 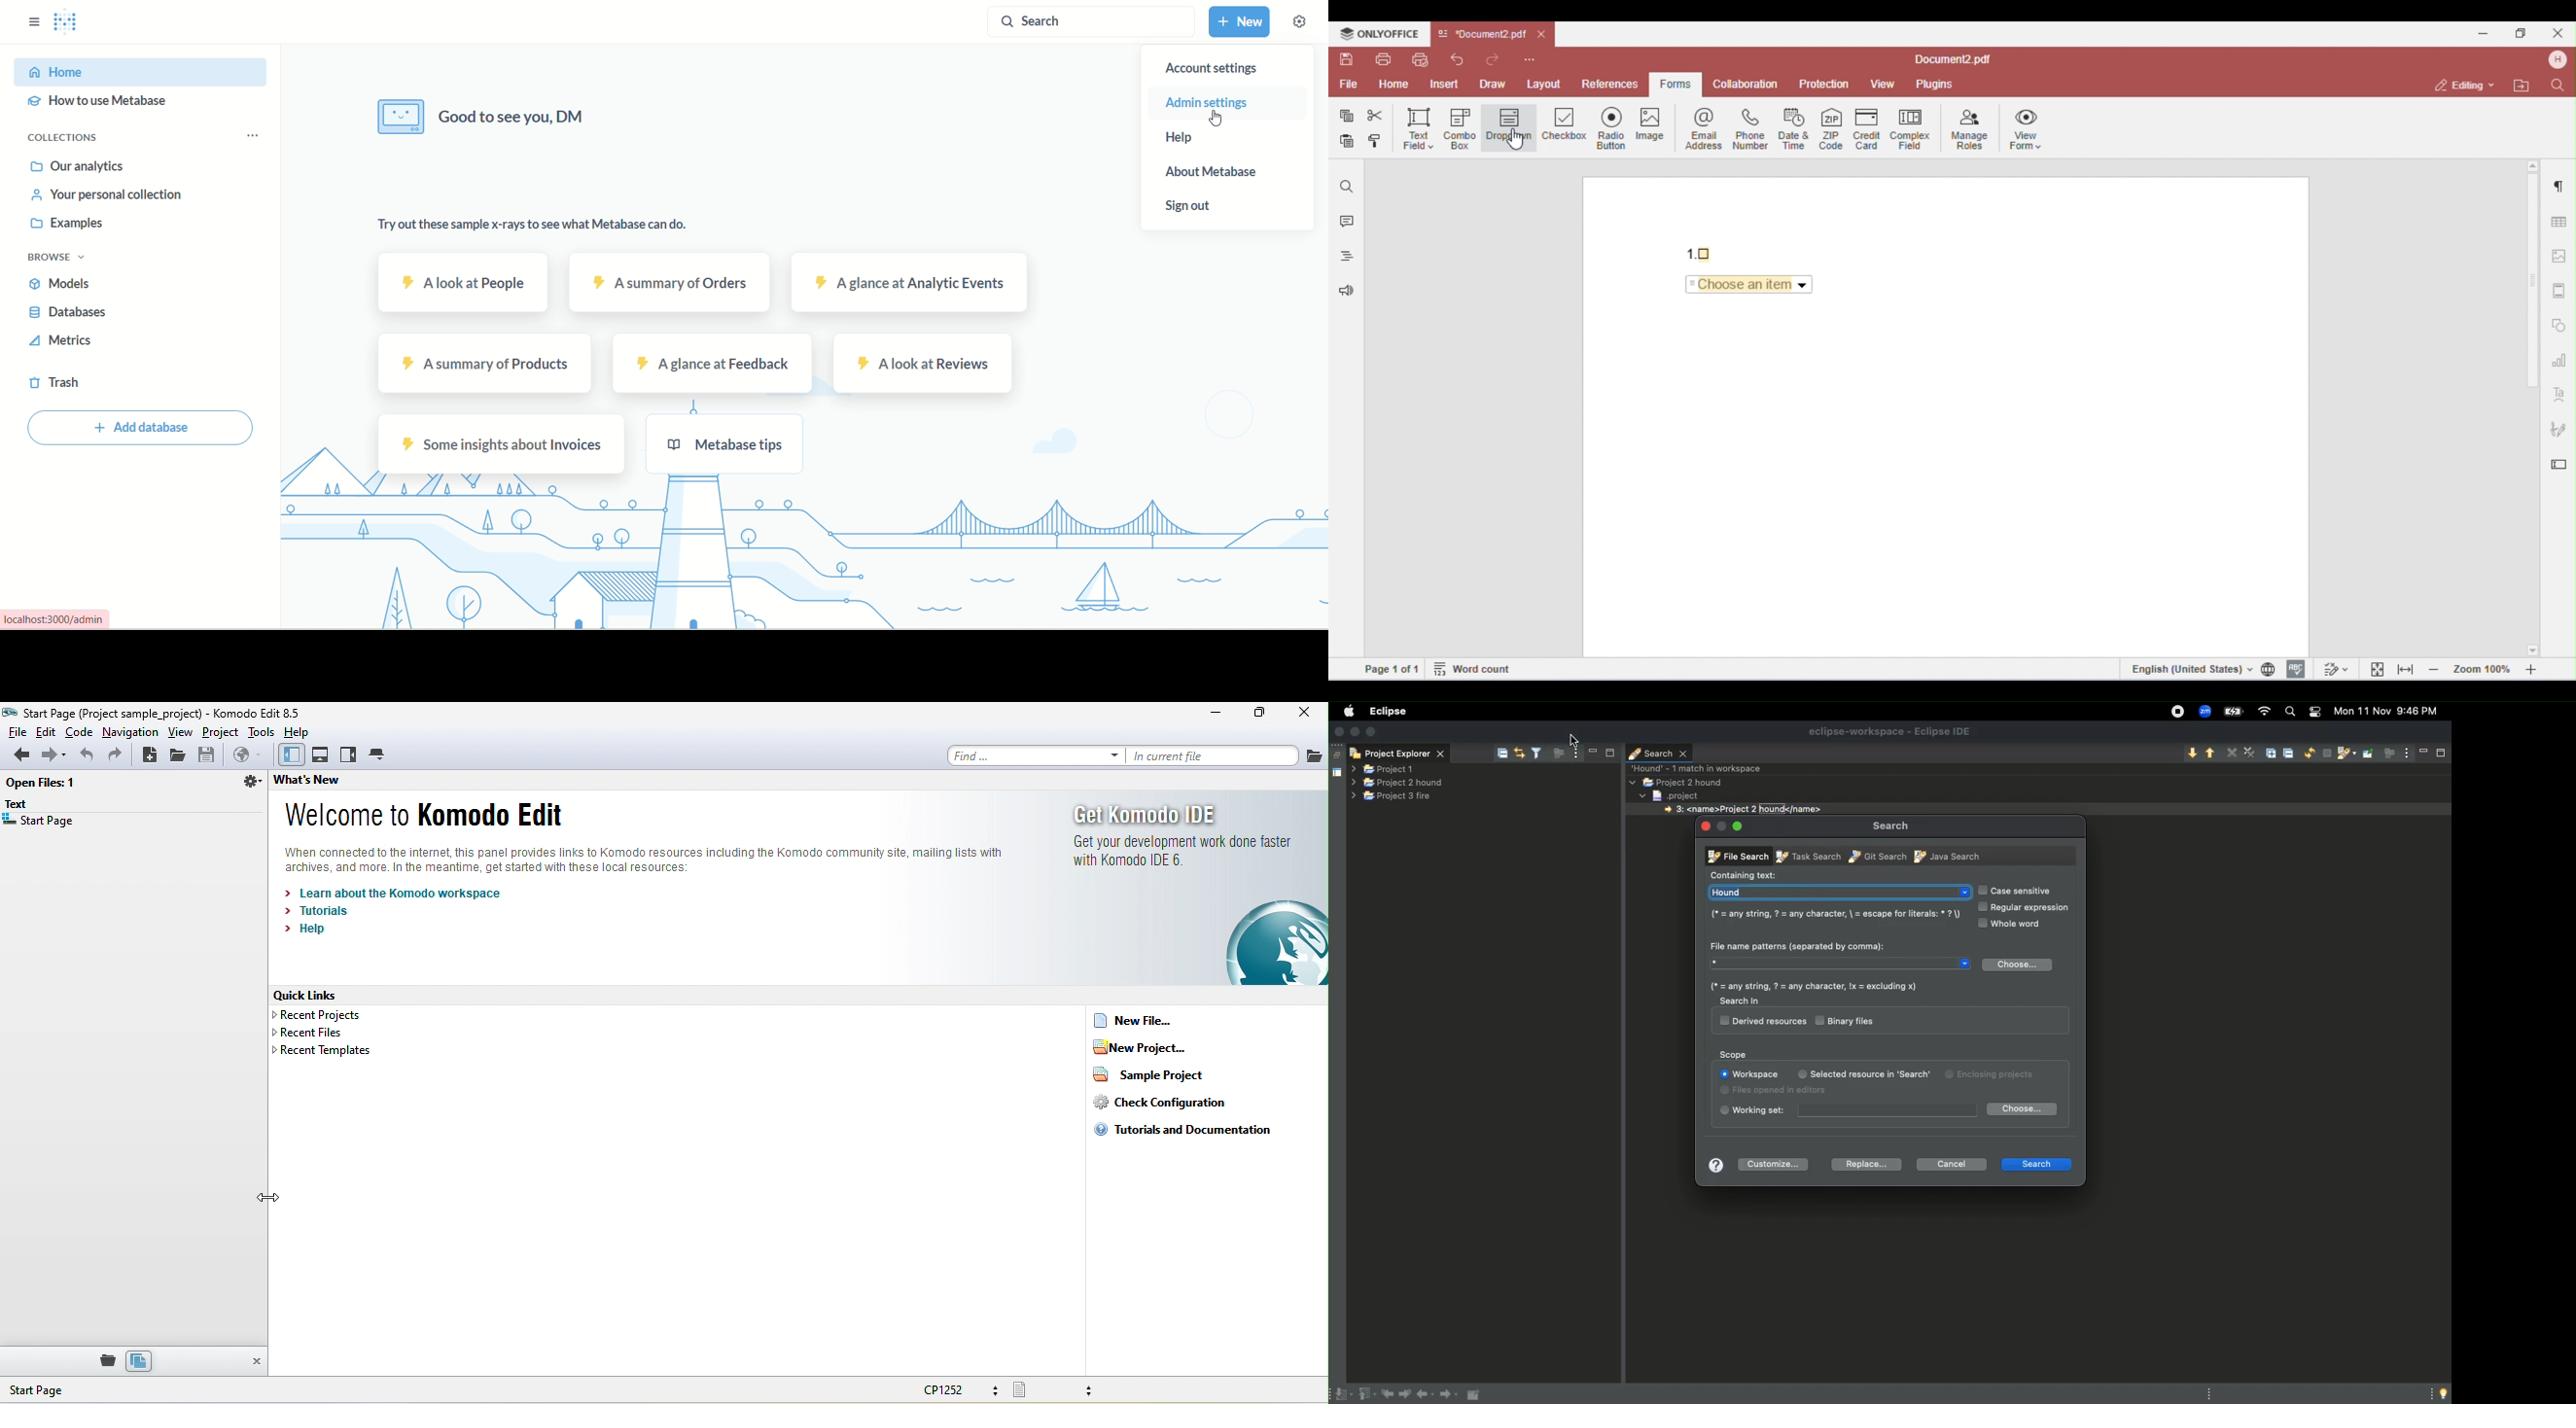 What do you see at coordinates (1349, 711) in the screenshot?
I see `Apple logo` at bounding box center [1349, 711].